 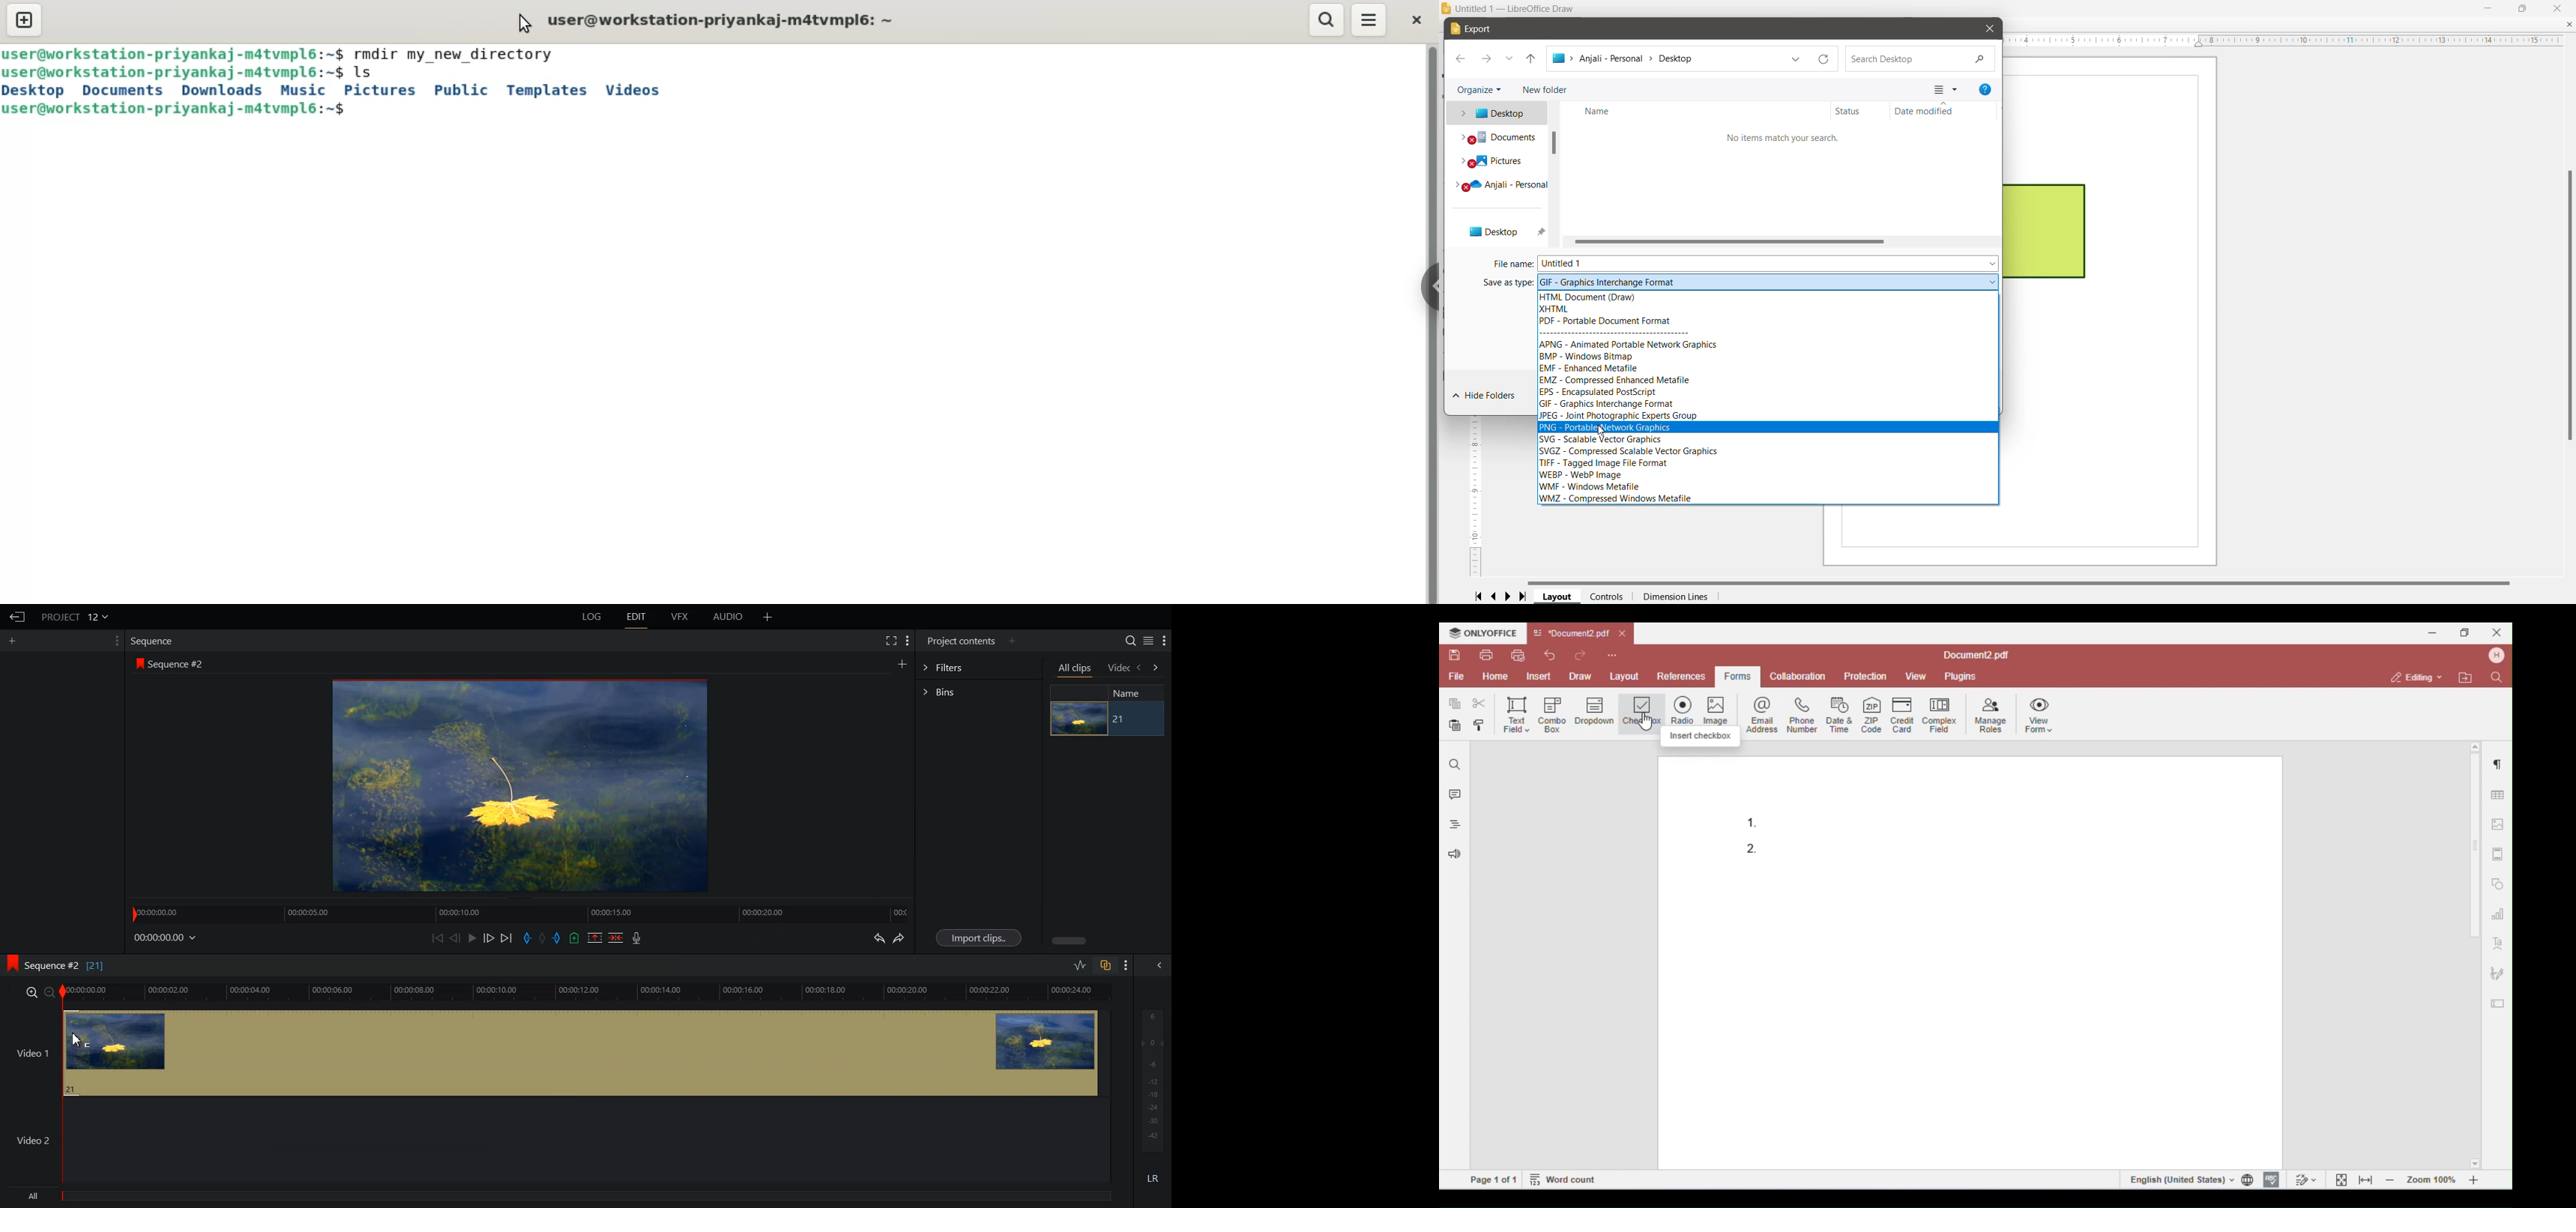 What do you see at coordinates (381, 72) in the screenshot?
I see `ls` at bounding box center [381, 72].